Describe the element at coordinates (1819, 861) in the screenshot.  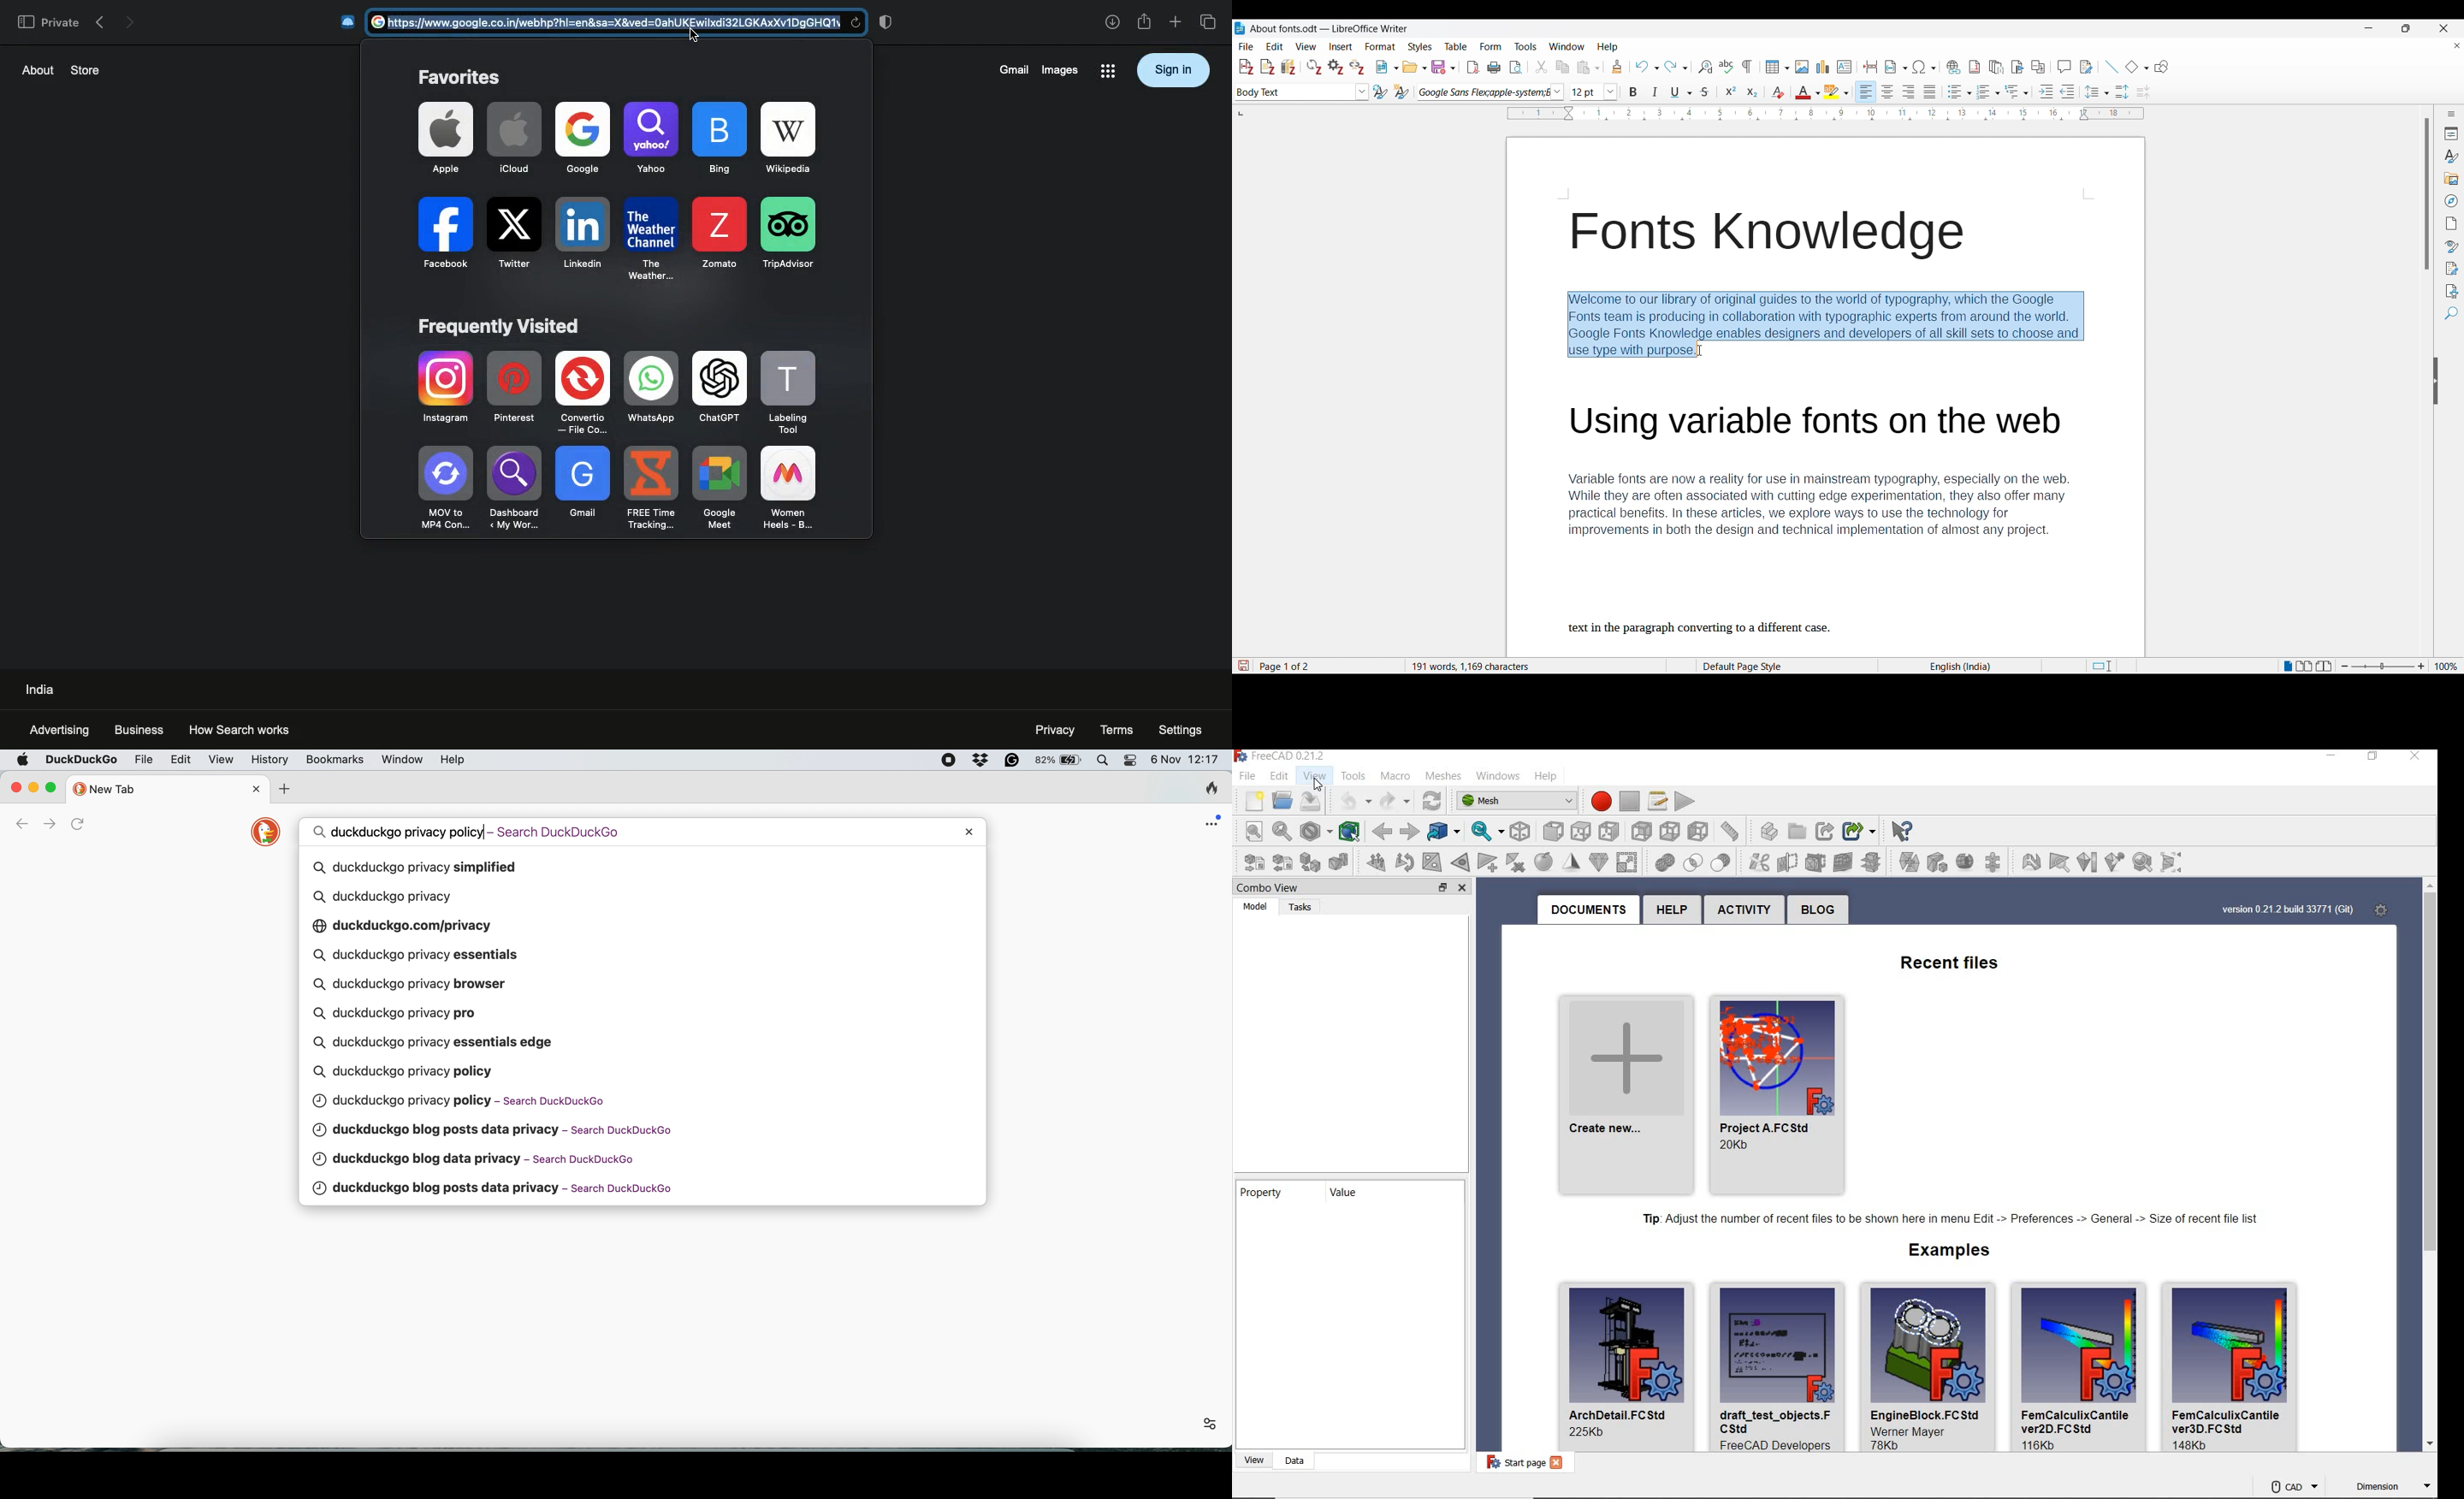
I see `create section from mesh and plane` at that location.